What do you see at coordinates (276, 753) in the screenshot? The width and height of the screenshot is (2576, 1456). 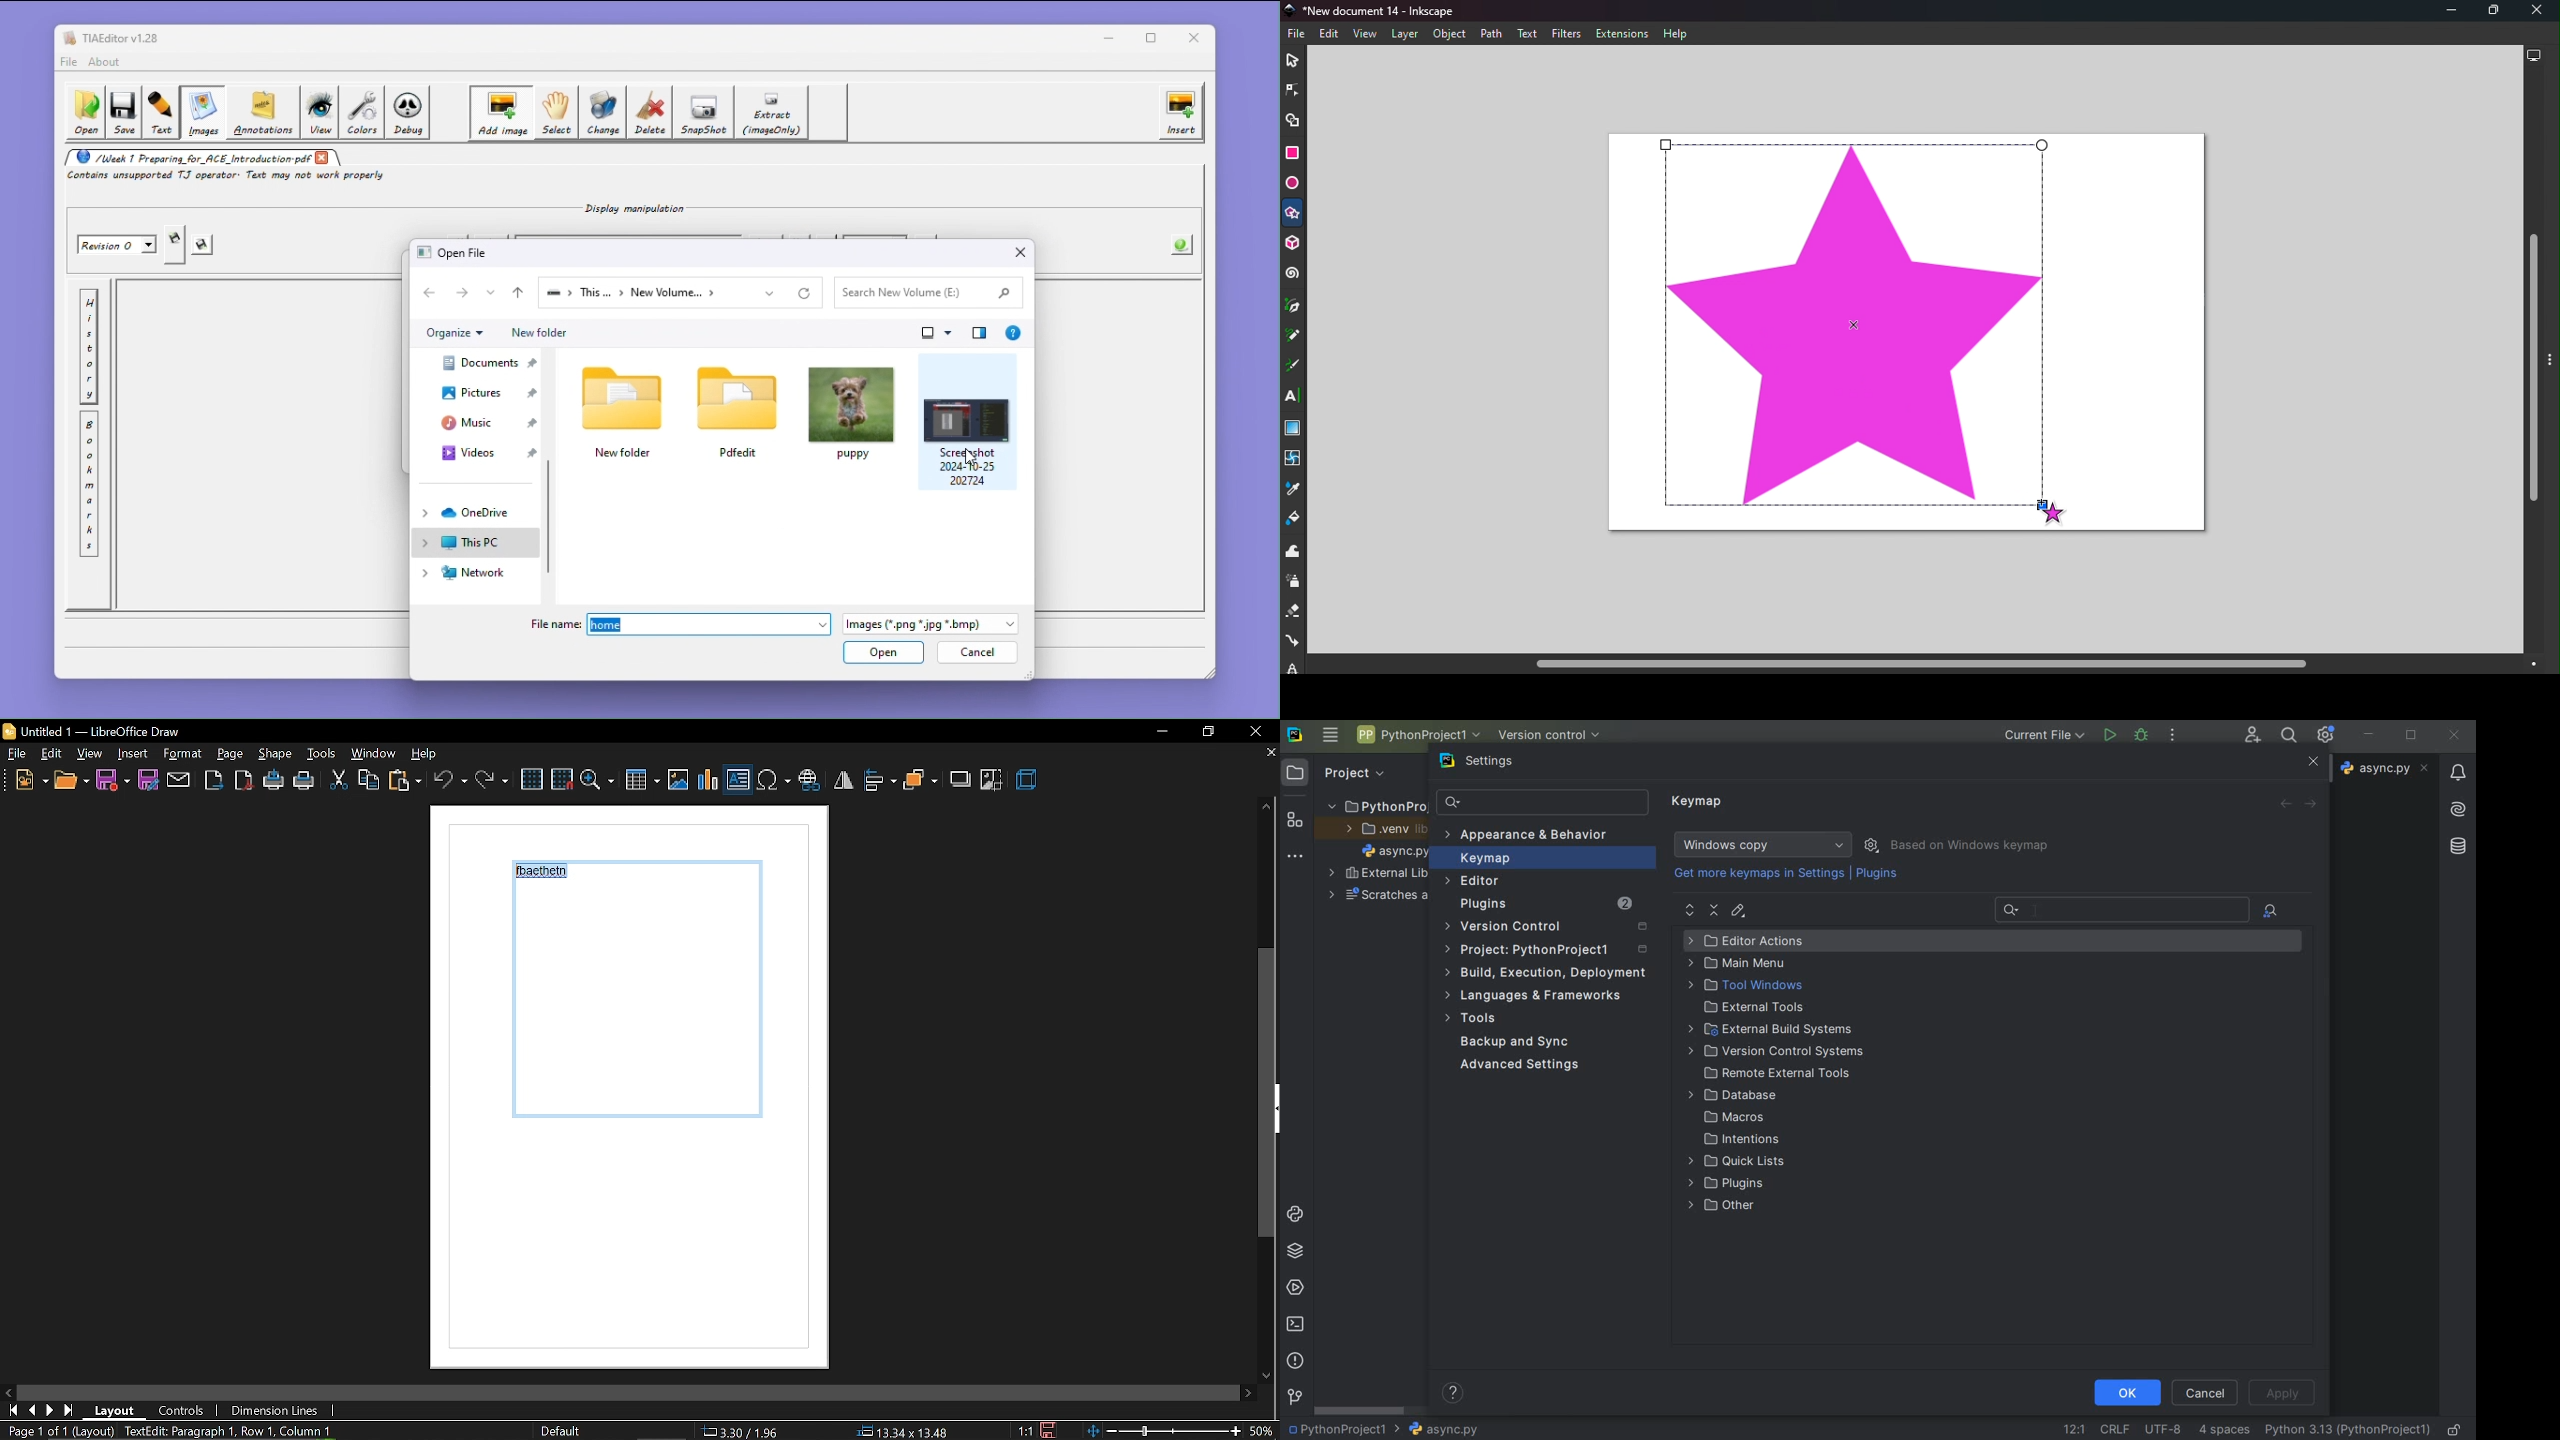 I see `page` at bounding box center [276, 753].